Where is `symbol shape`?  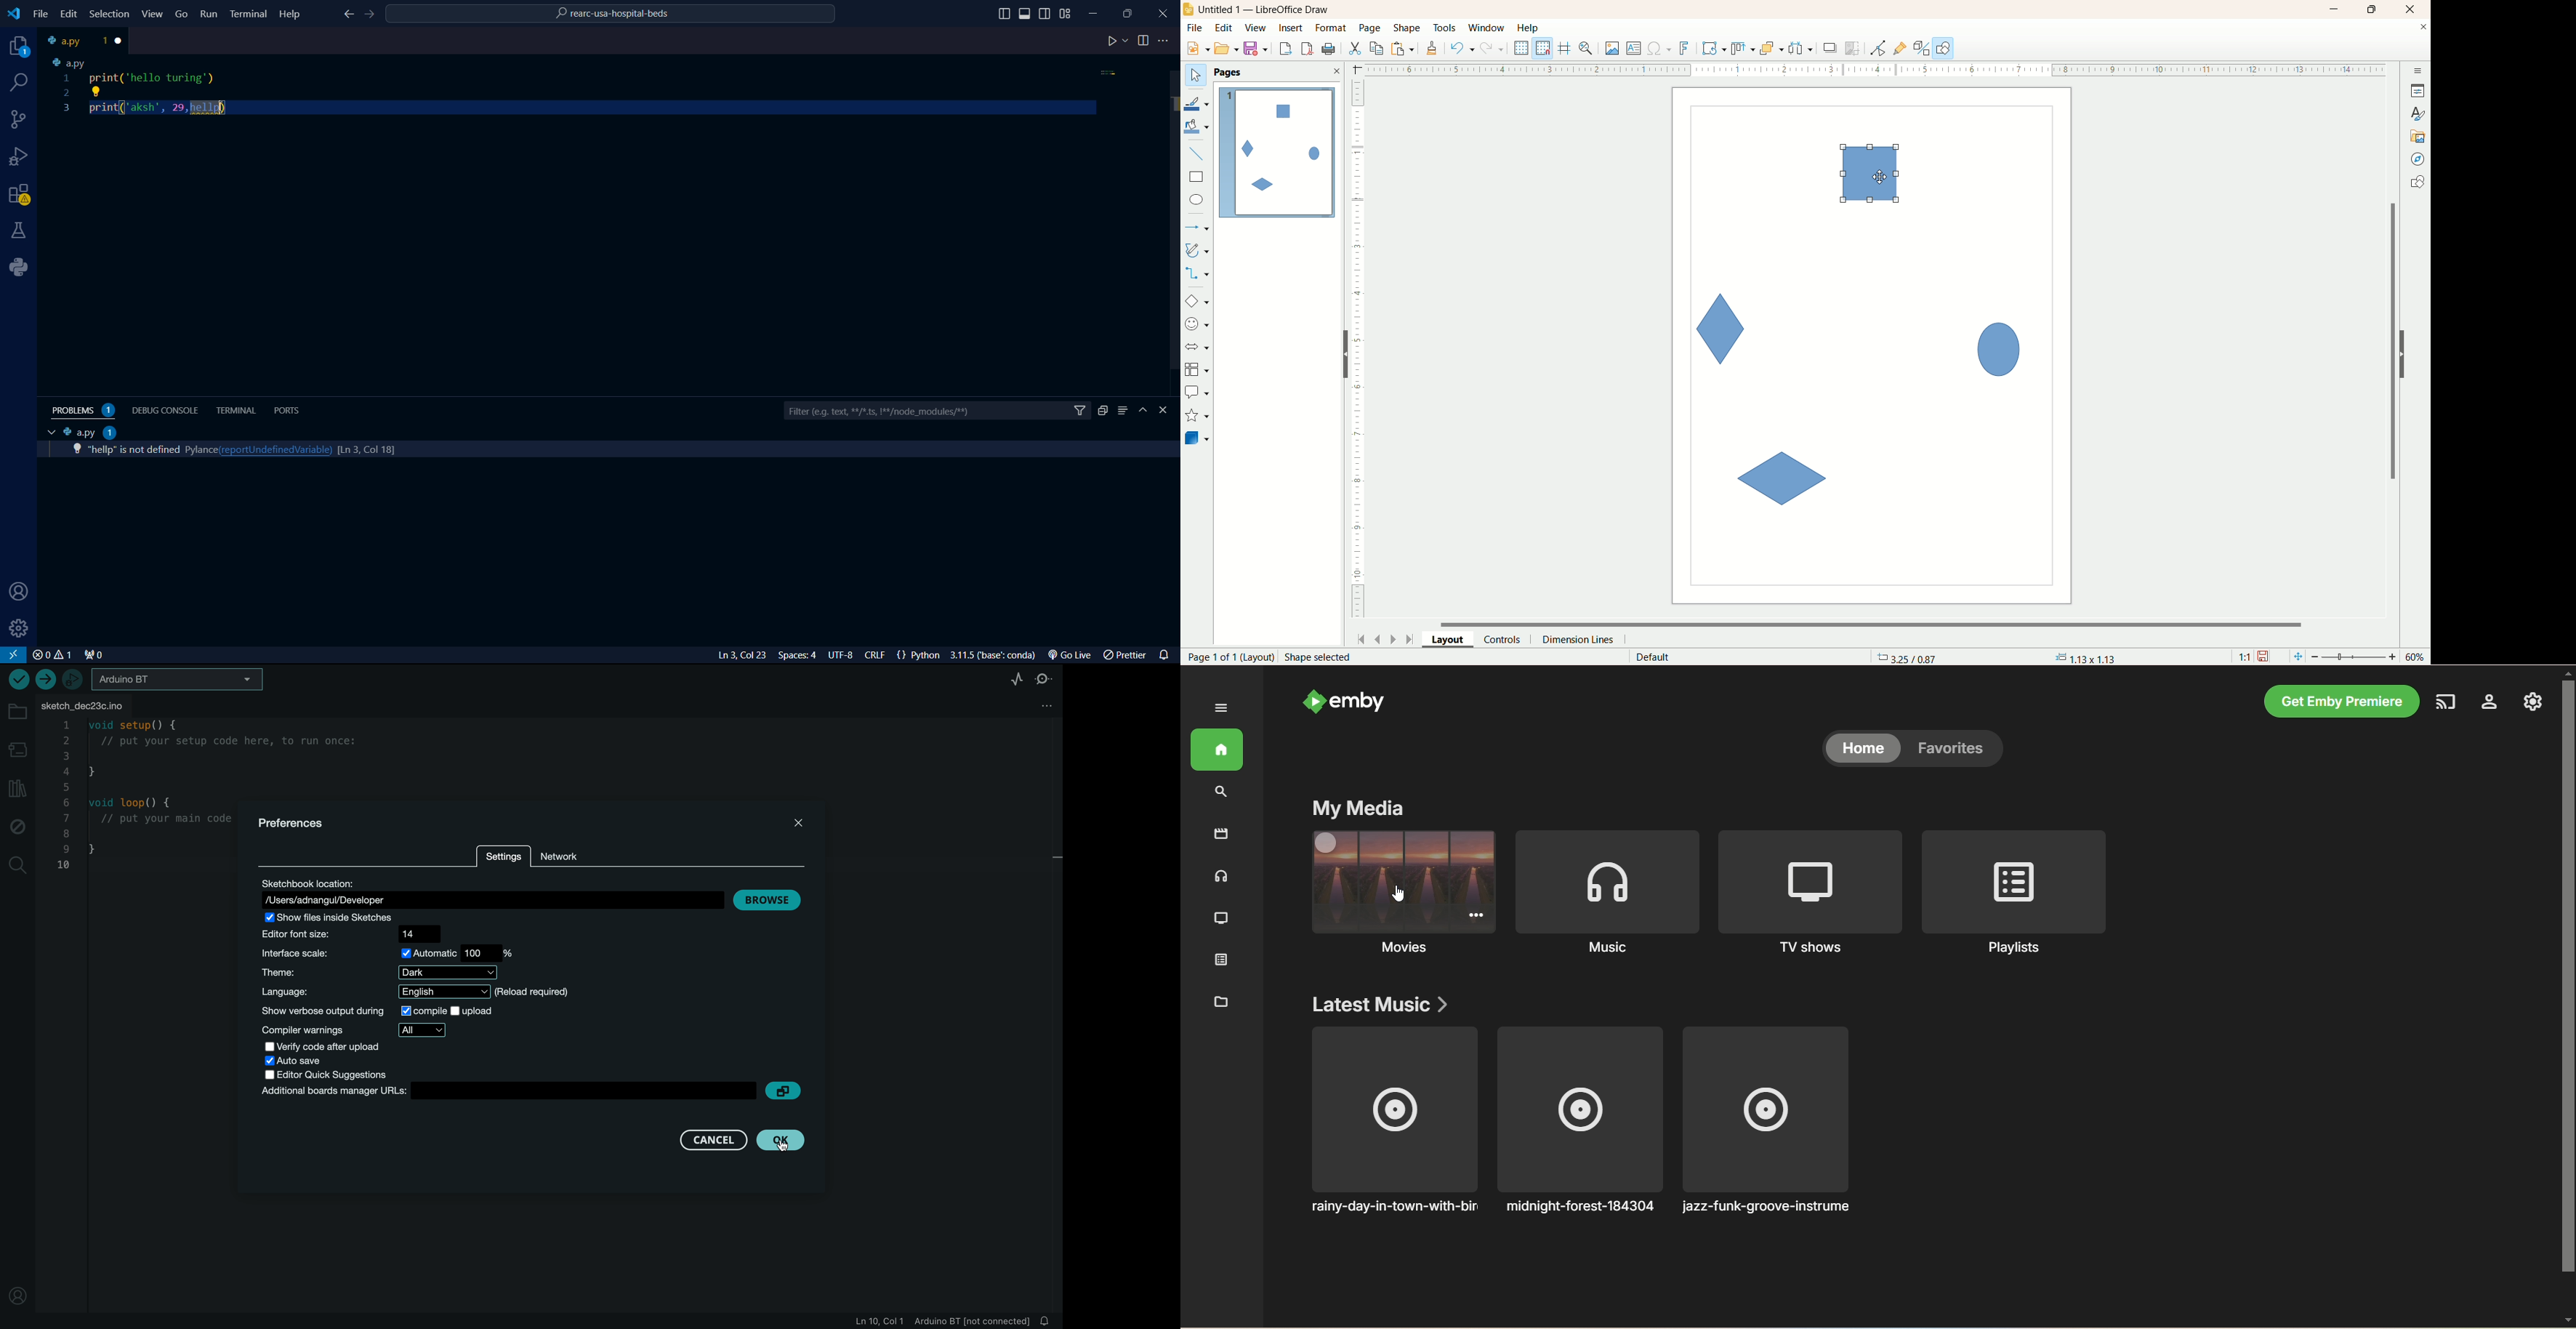 symbol shape is located at coordinates (1199, 325).